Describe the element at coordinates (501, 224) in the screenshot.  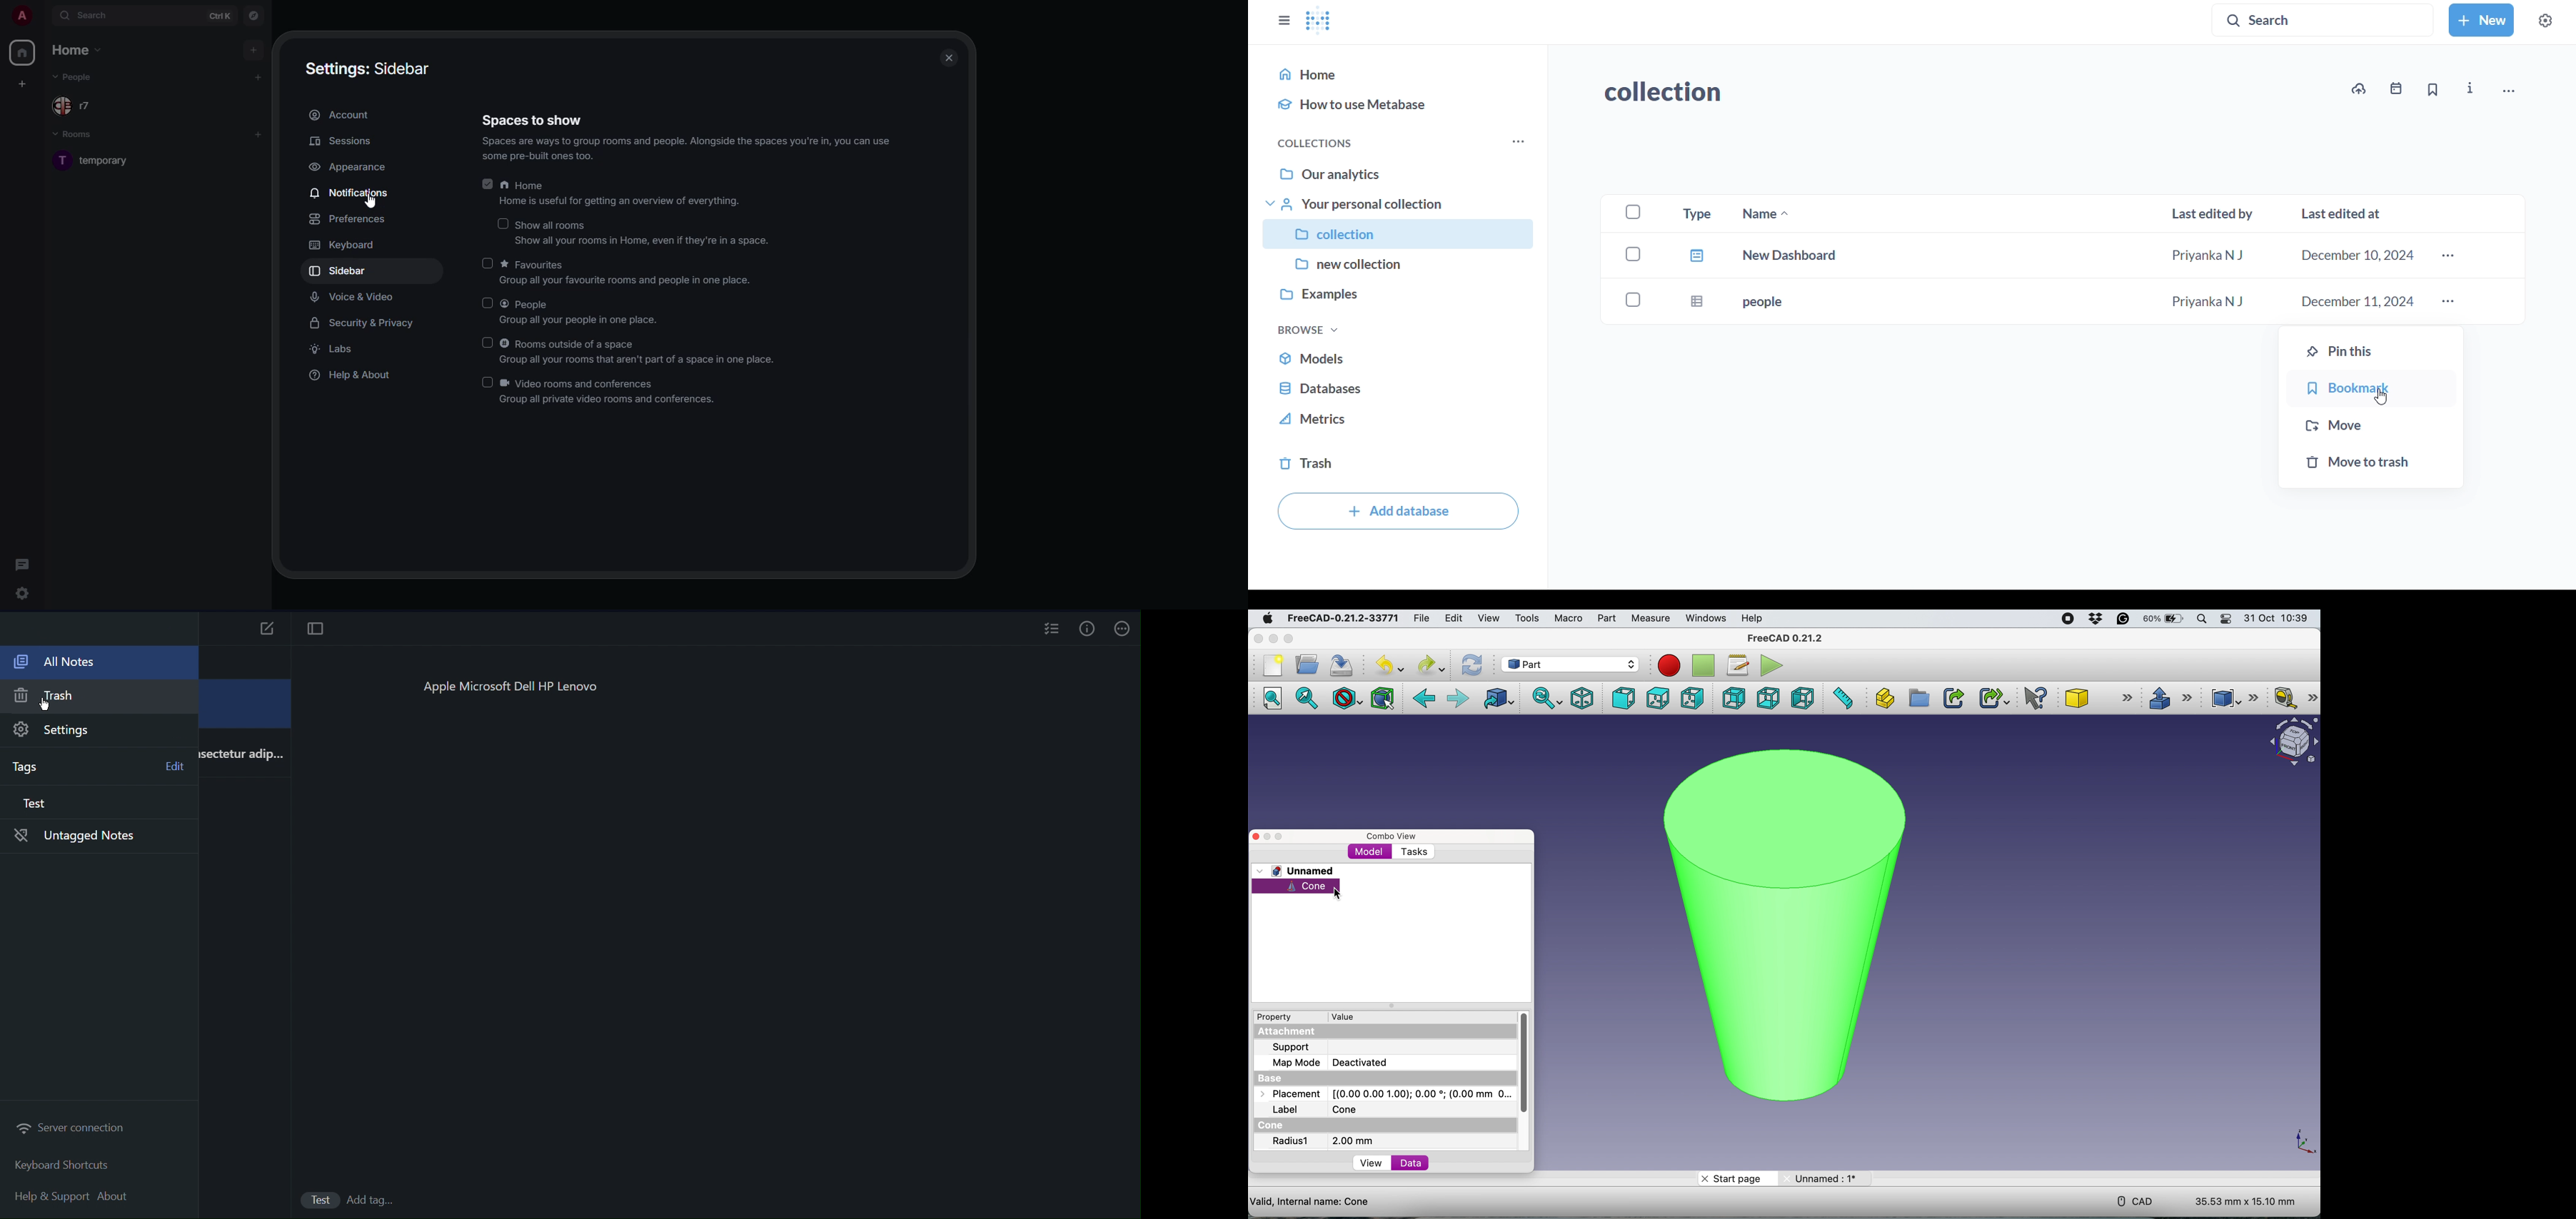
I see `click to enable` at that location.